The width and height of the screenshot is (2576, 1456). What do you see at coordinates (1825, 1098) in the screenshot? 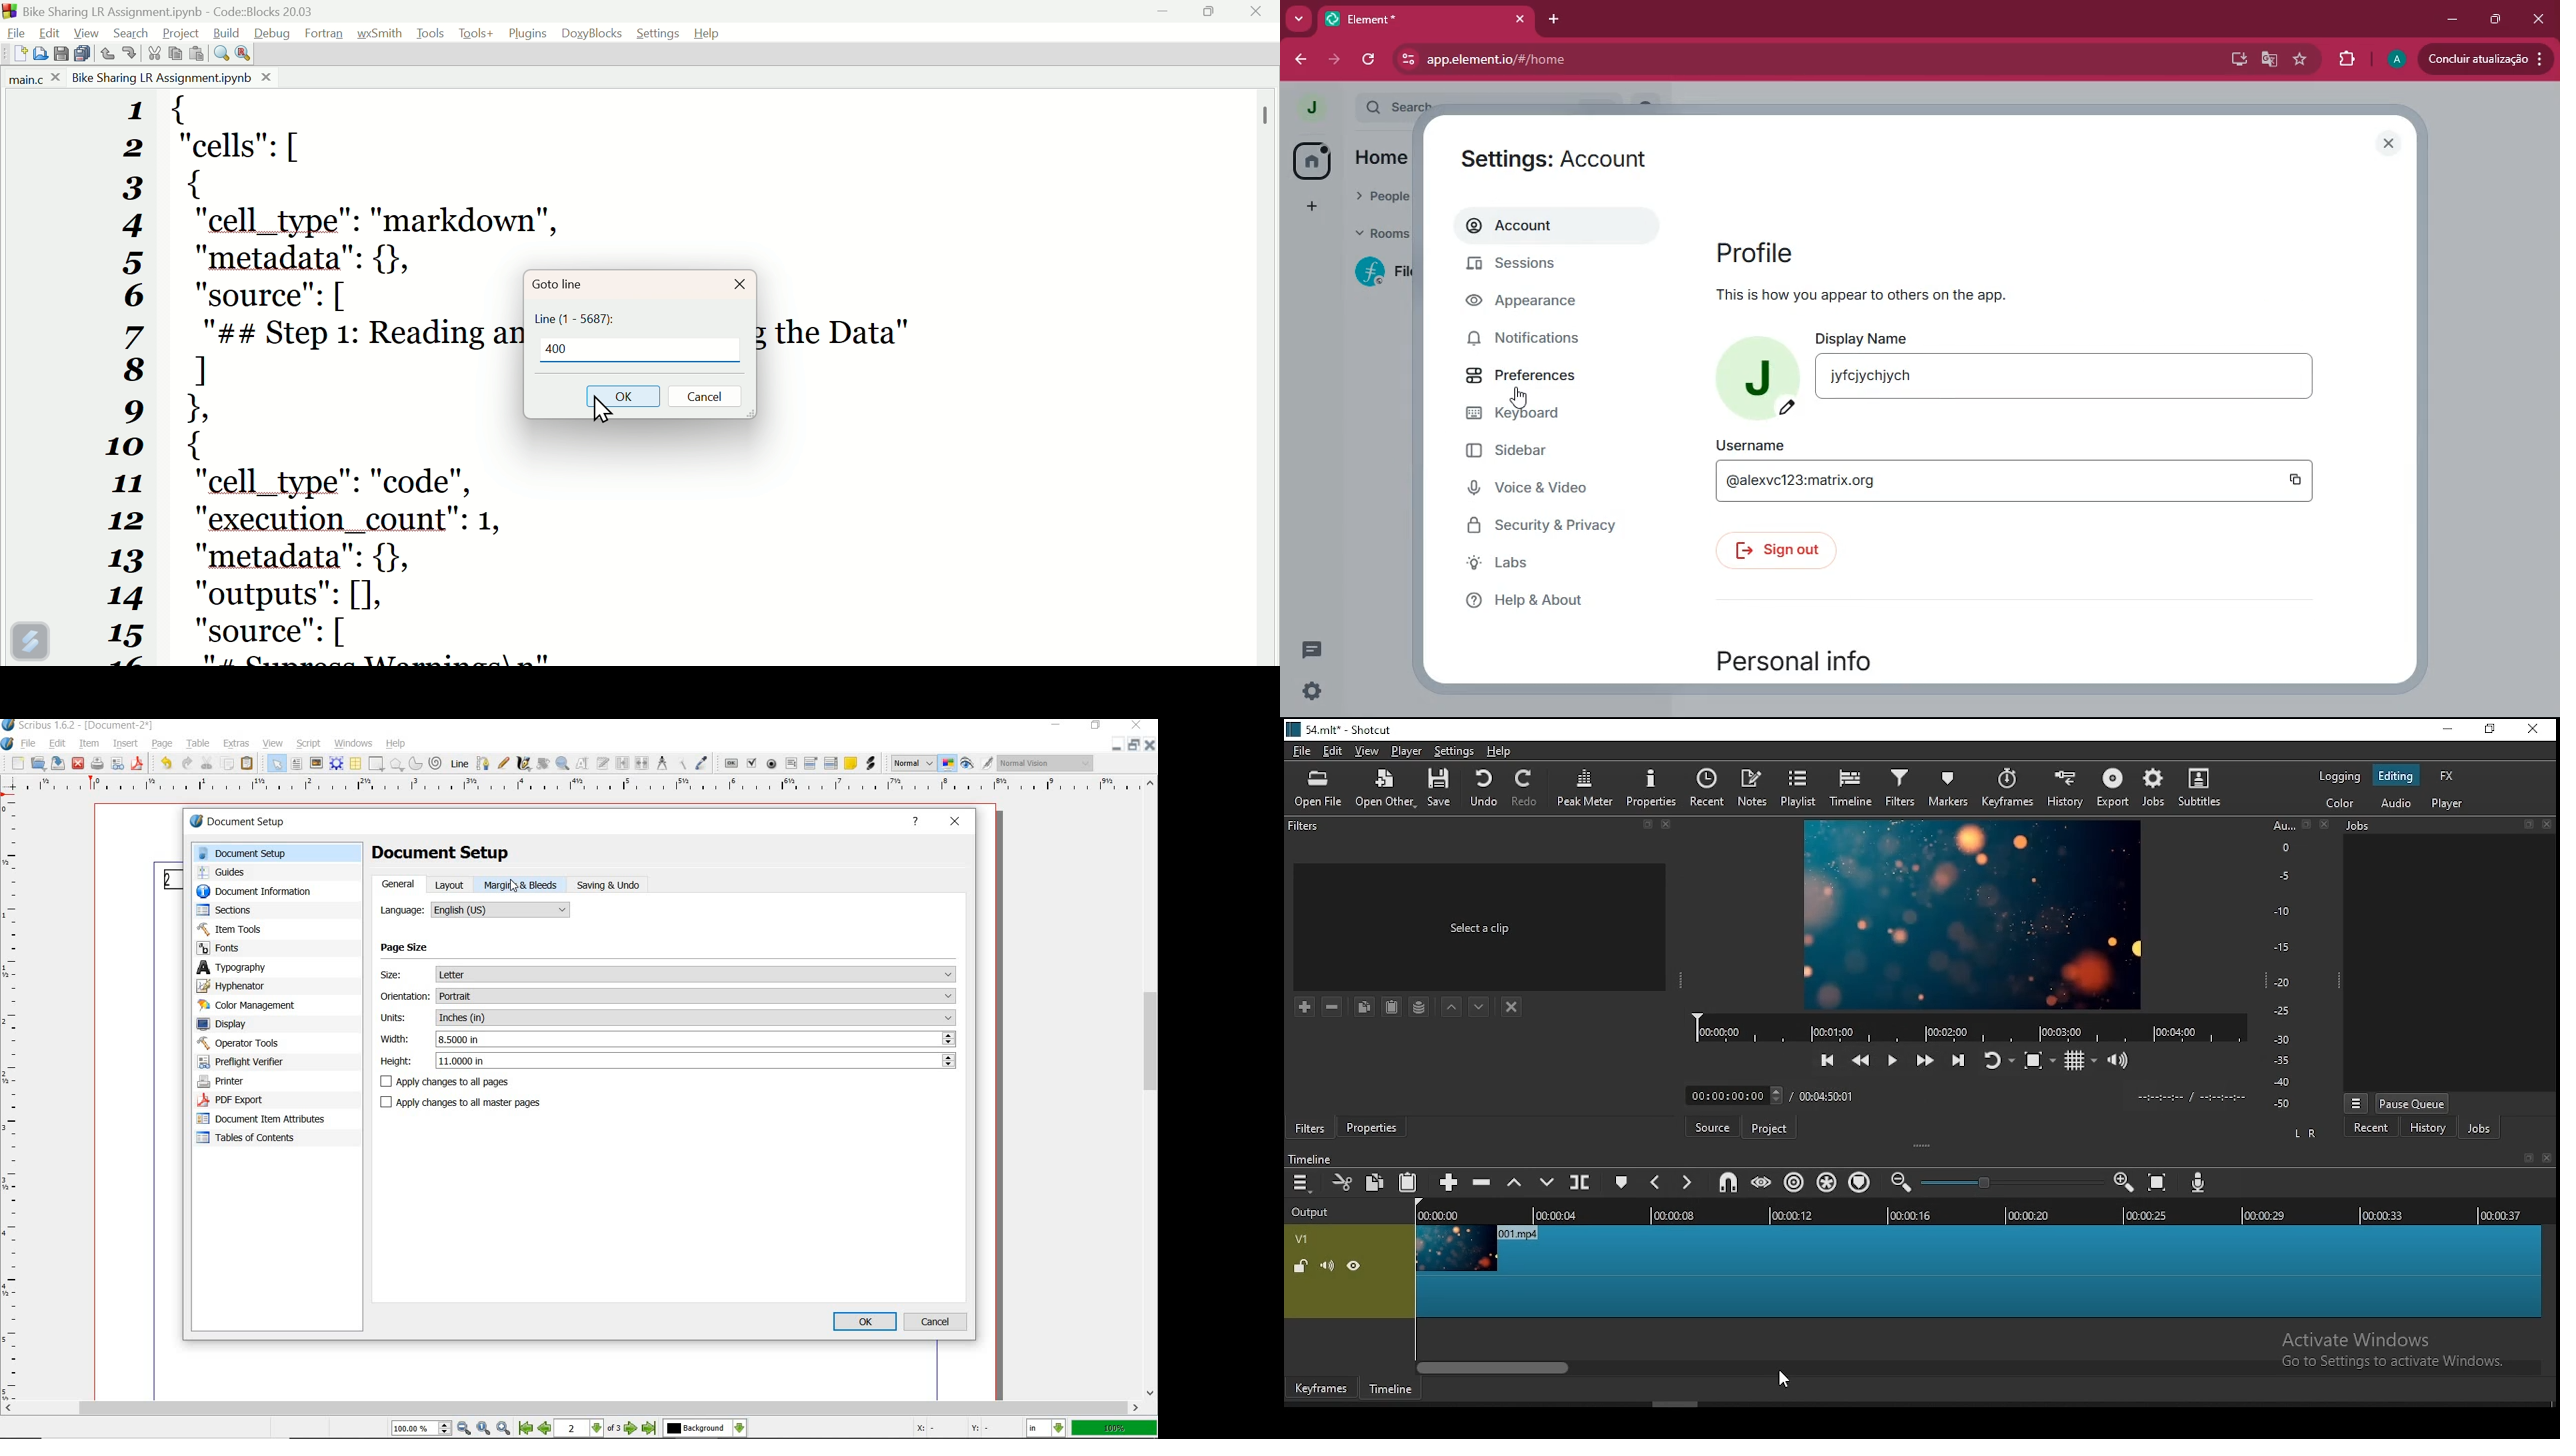
I see `total time` at bounding box center [1825, 1098].